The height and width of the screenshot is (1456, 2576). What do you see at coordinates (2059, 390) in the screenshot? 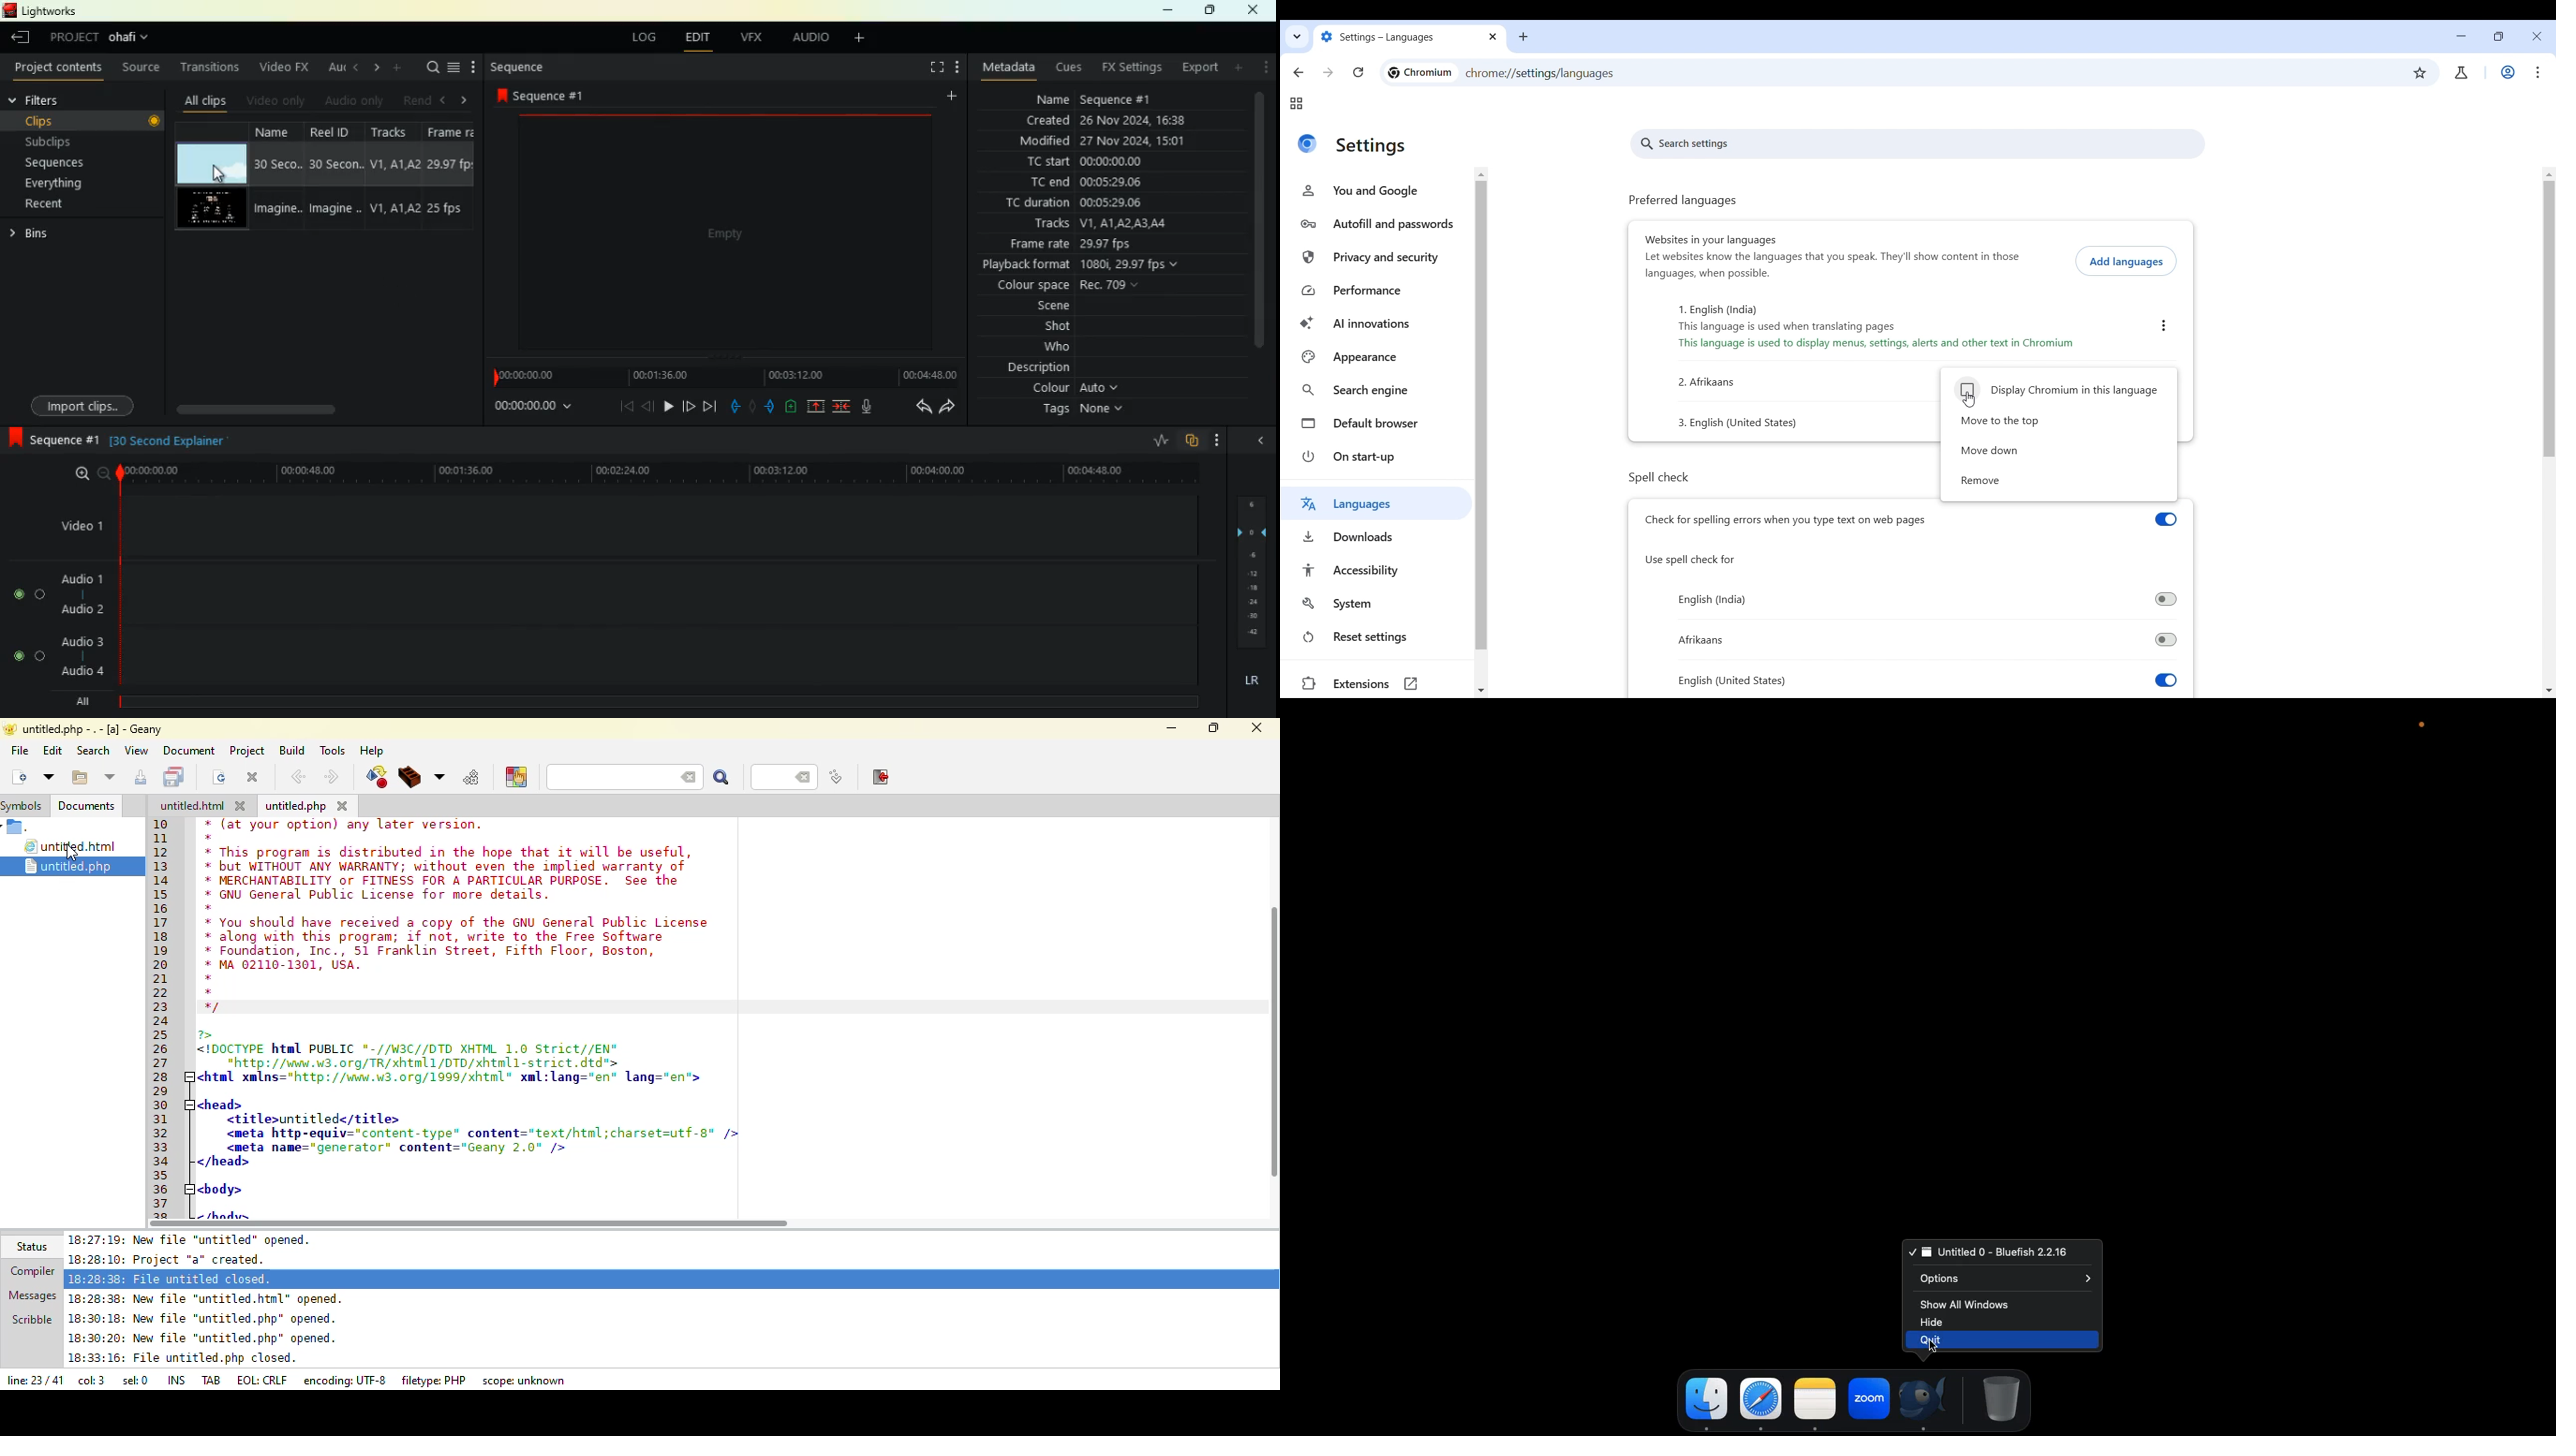
I see `Display Chromium in respective language` at bounding box center [2059, 390].